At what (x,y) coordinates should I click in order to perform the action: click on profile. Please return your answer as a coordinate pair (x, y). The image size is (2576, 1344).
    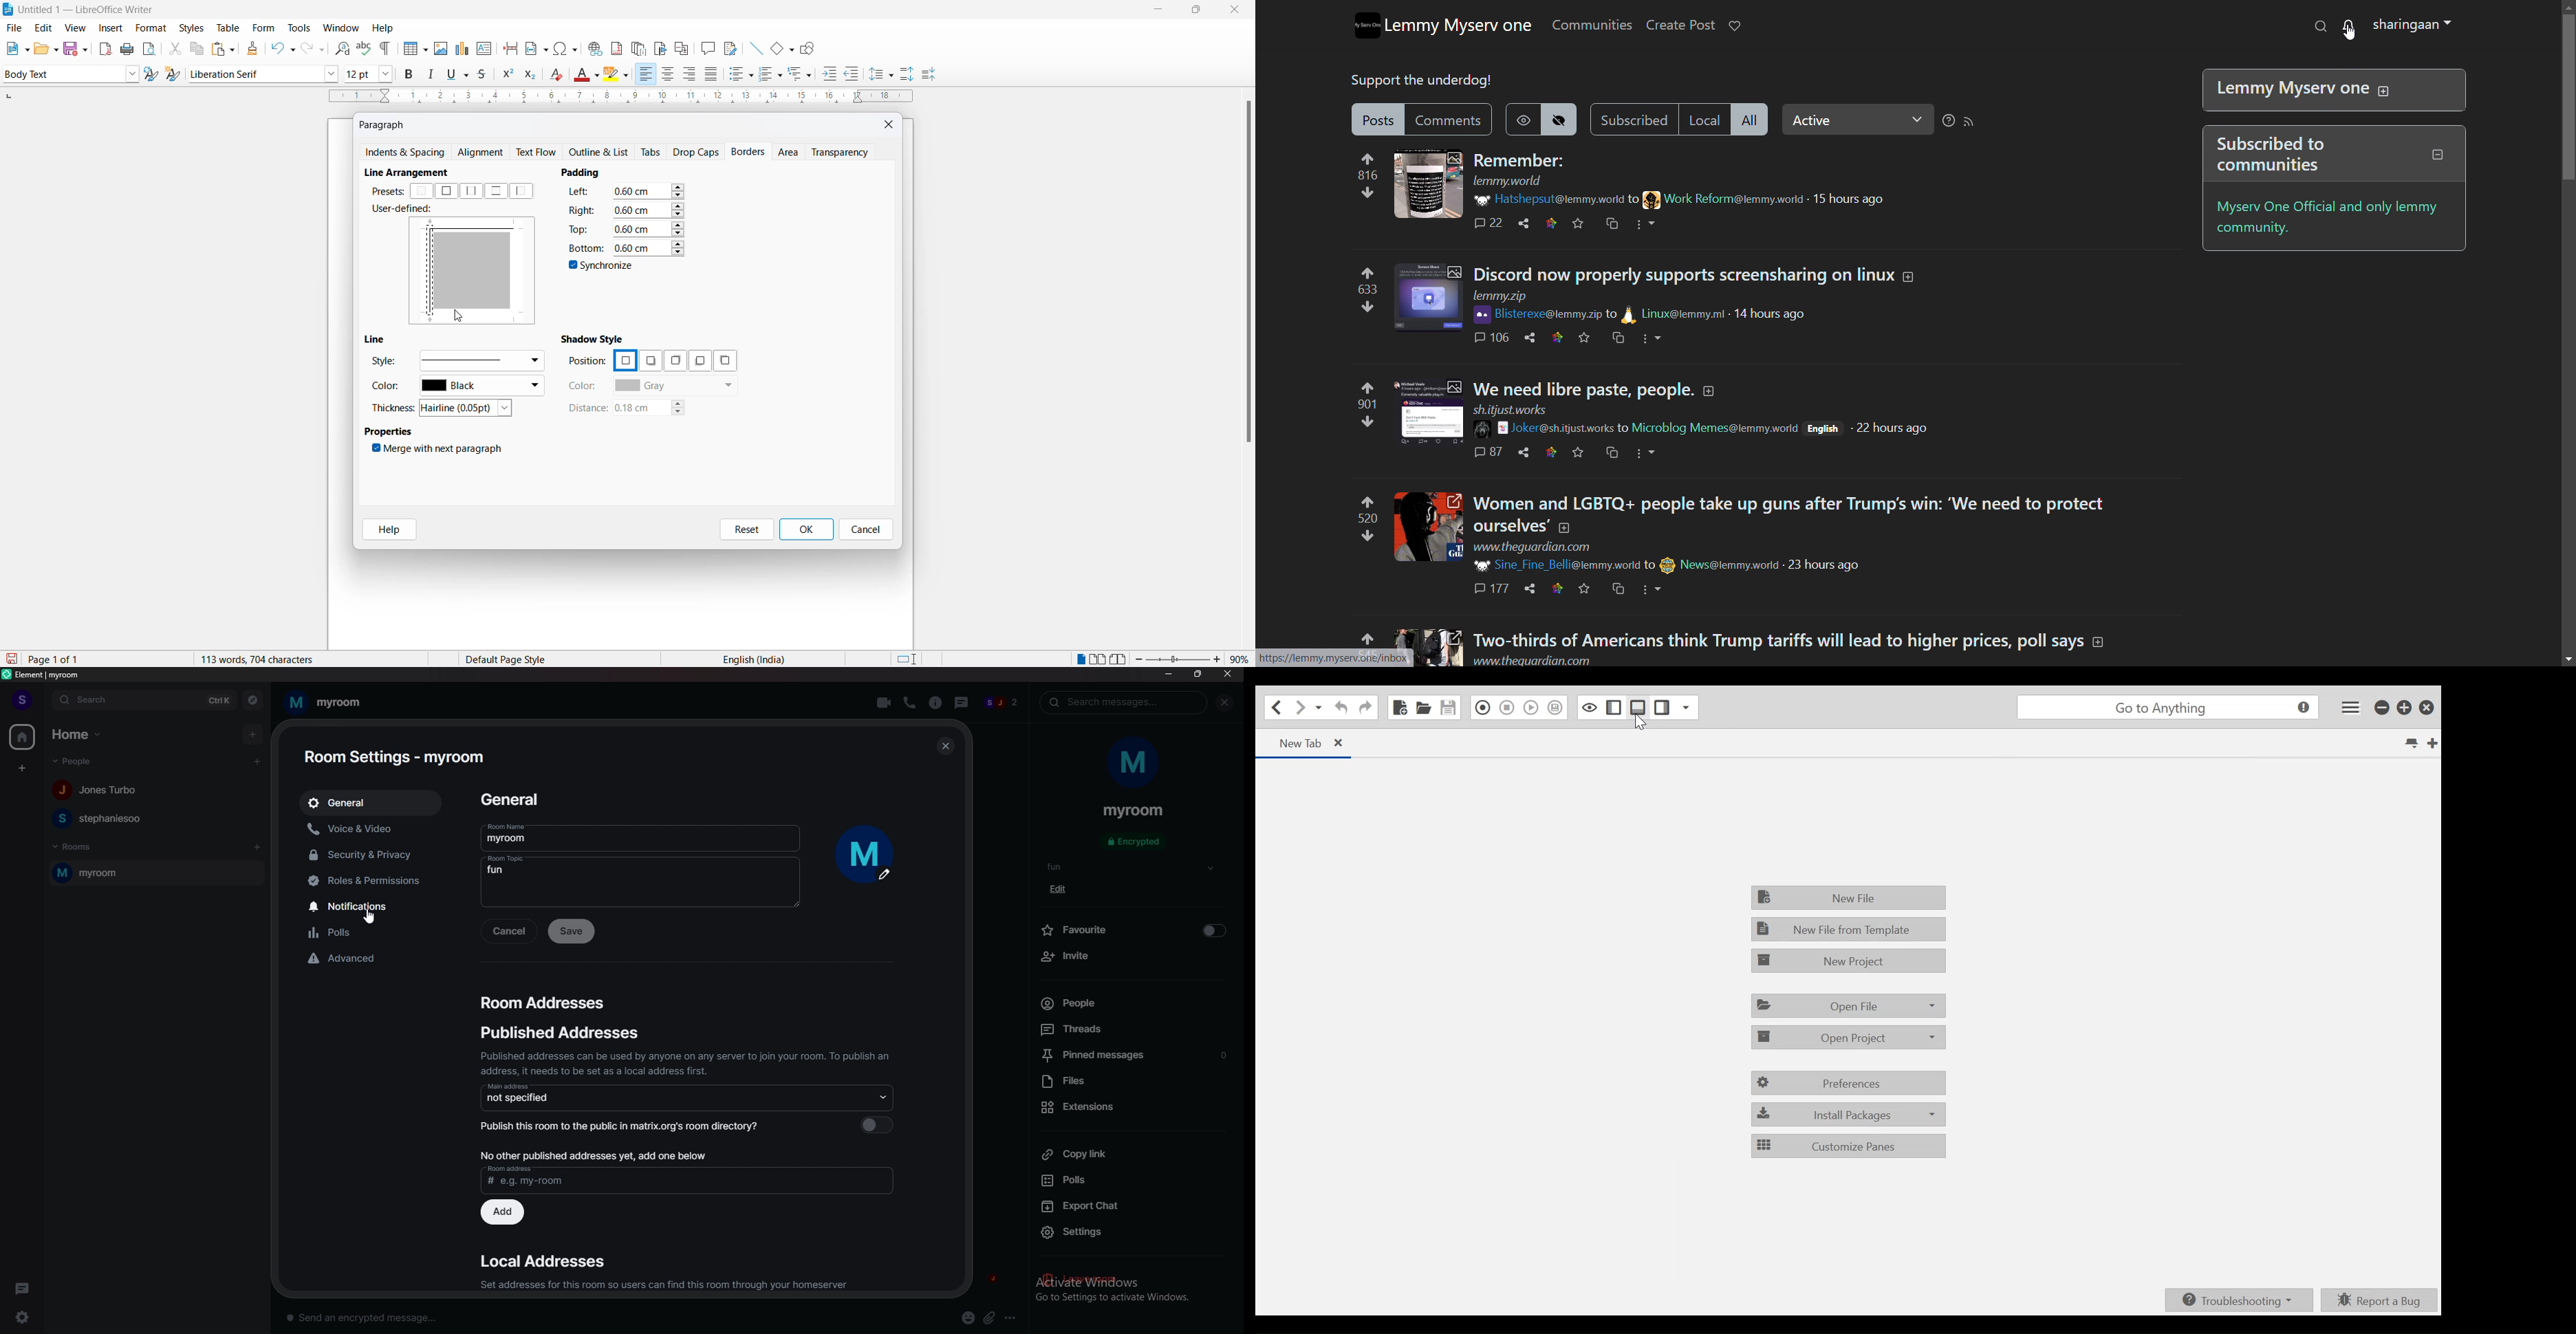
    Looking at the image, I should click on (23, 700).